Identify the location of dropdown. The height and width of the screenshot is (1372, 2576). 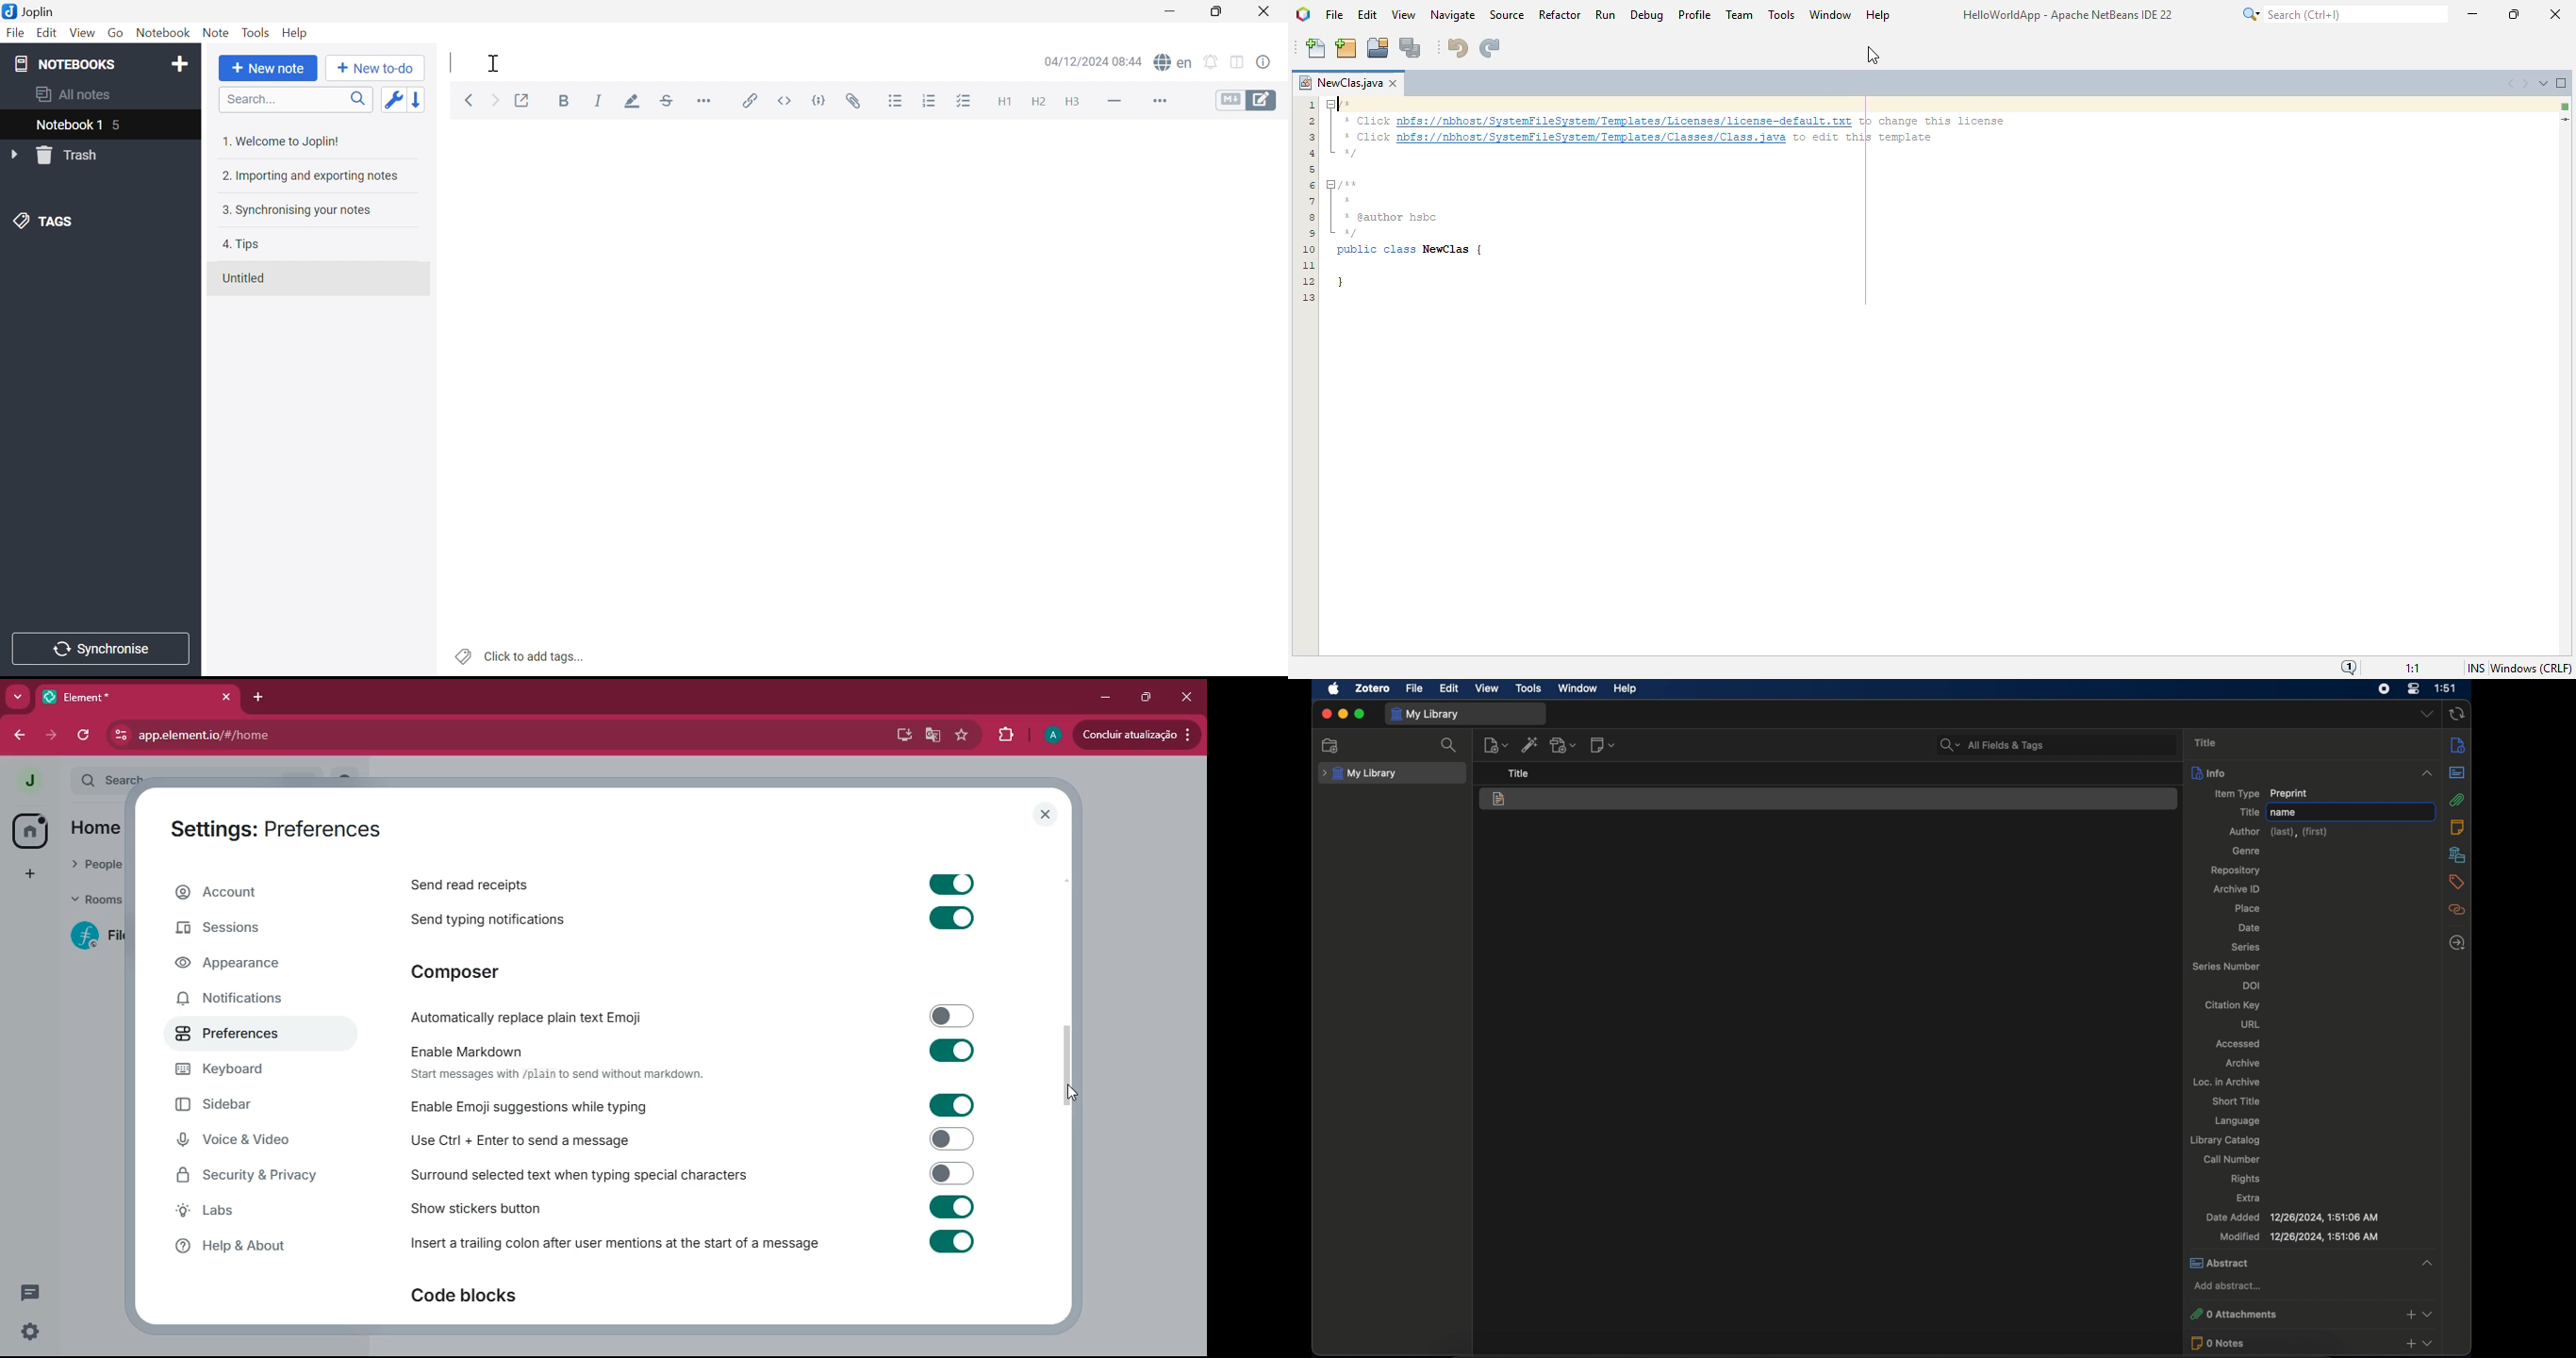
(2426, 713).